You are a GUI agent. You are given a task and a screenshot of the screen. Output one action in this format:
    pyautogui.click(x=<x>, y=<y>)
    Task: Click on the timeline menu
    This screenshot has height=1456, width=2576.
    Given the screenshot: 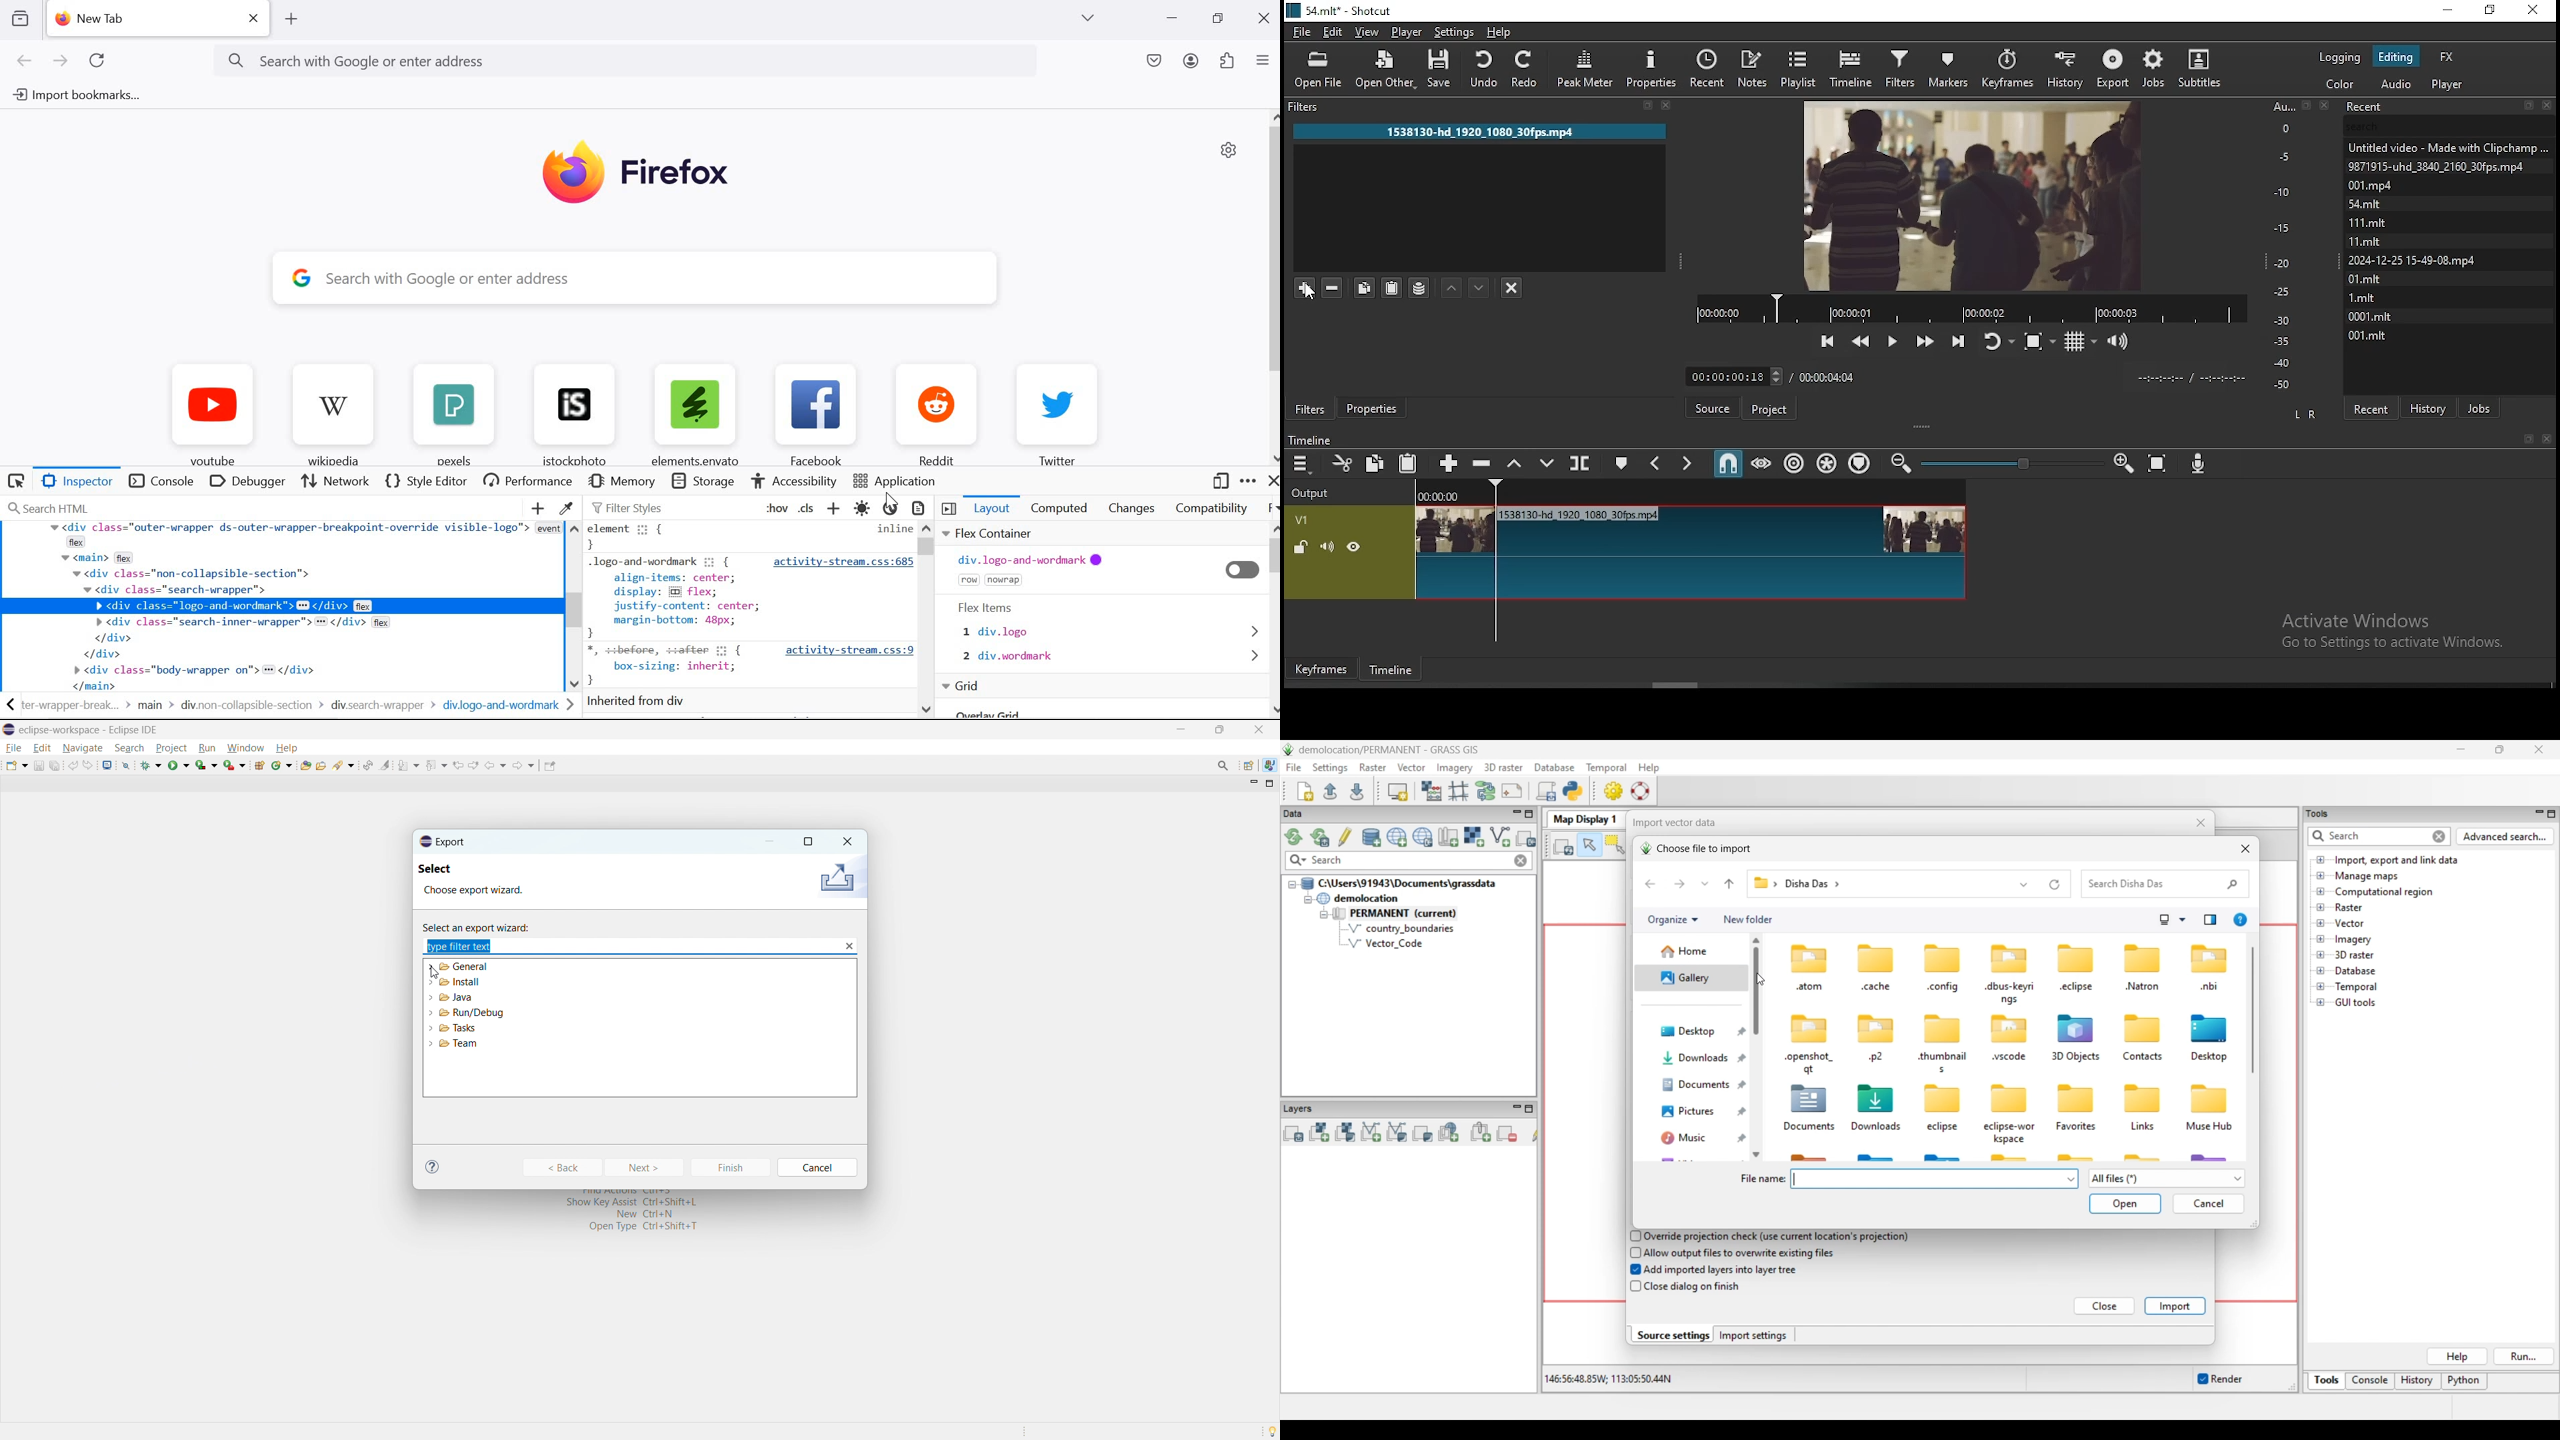 What is the action you would take?
    pyautogui.click(x=1303, y=464)
    